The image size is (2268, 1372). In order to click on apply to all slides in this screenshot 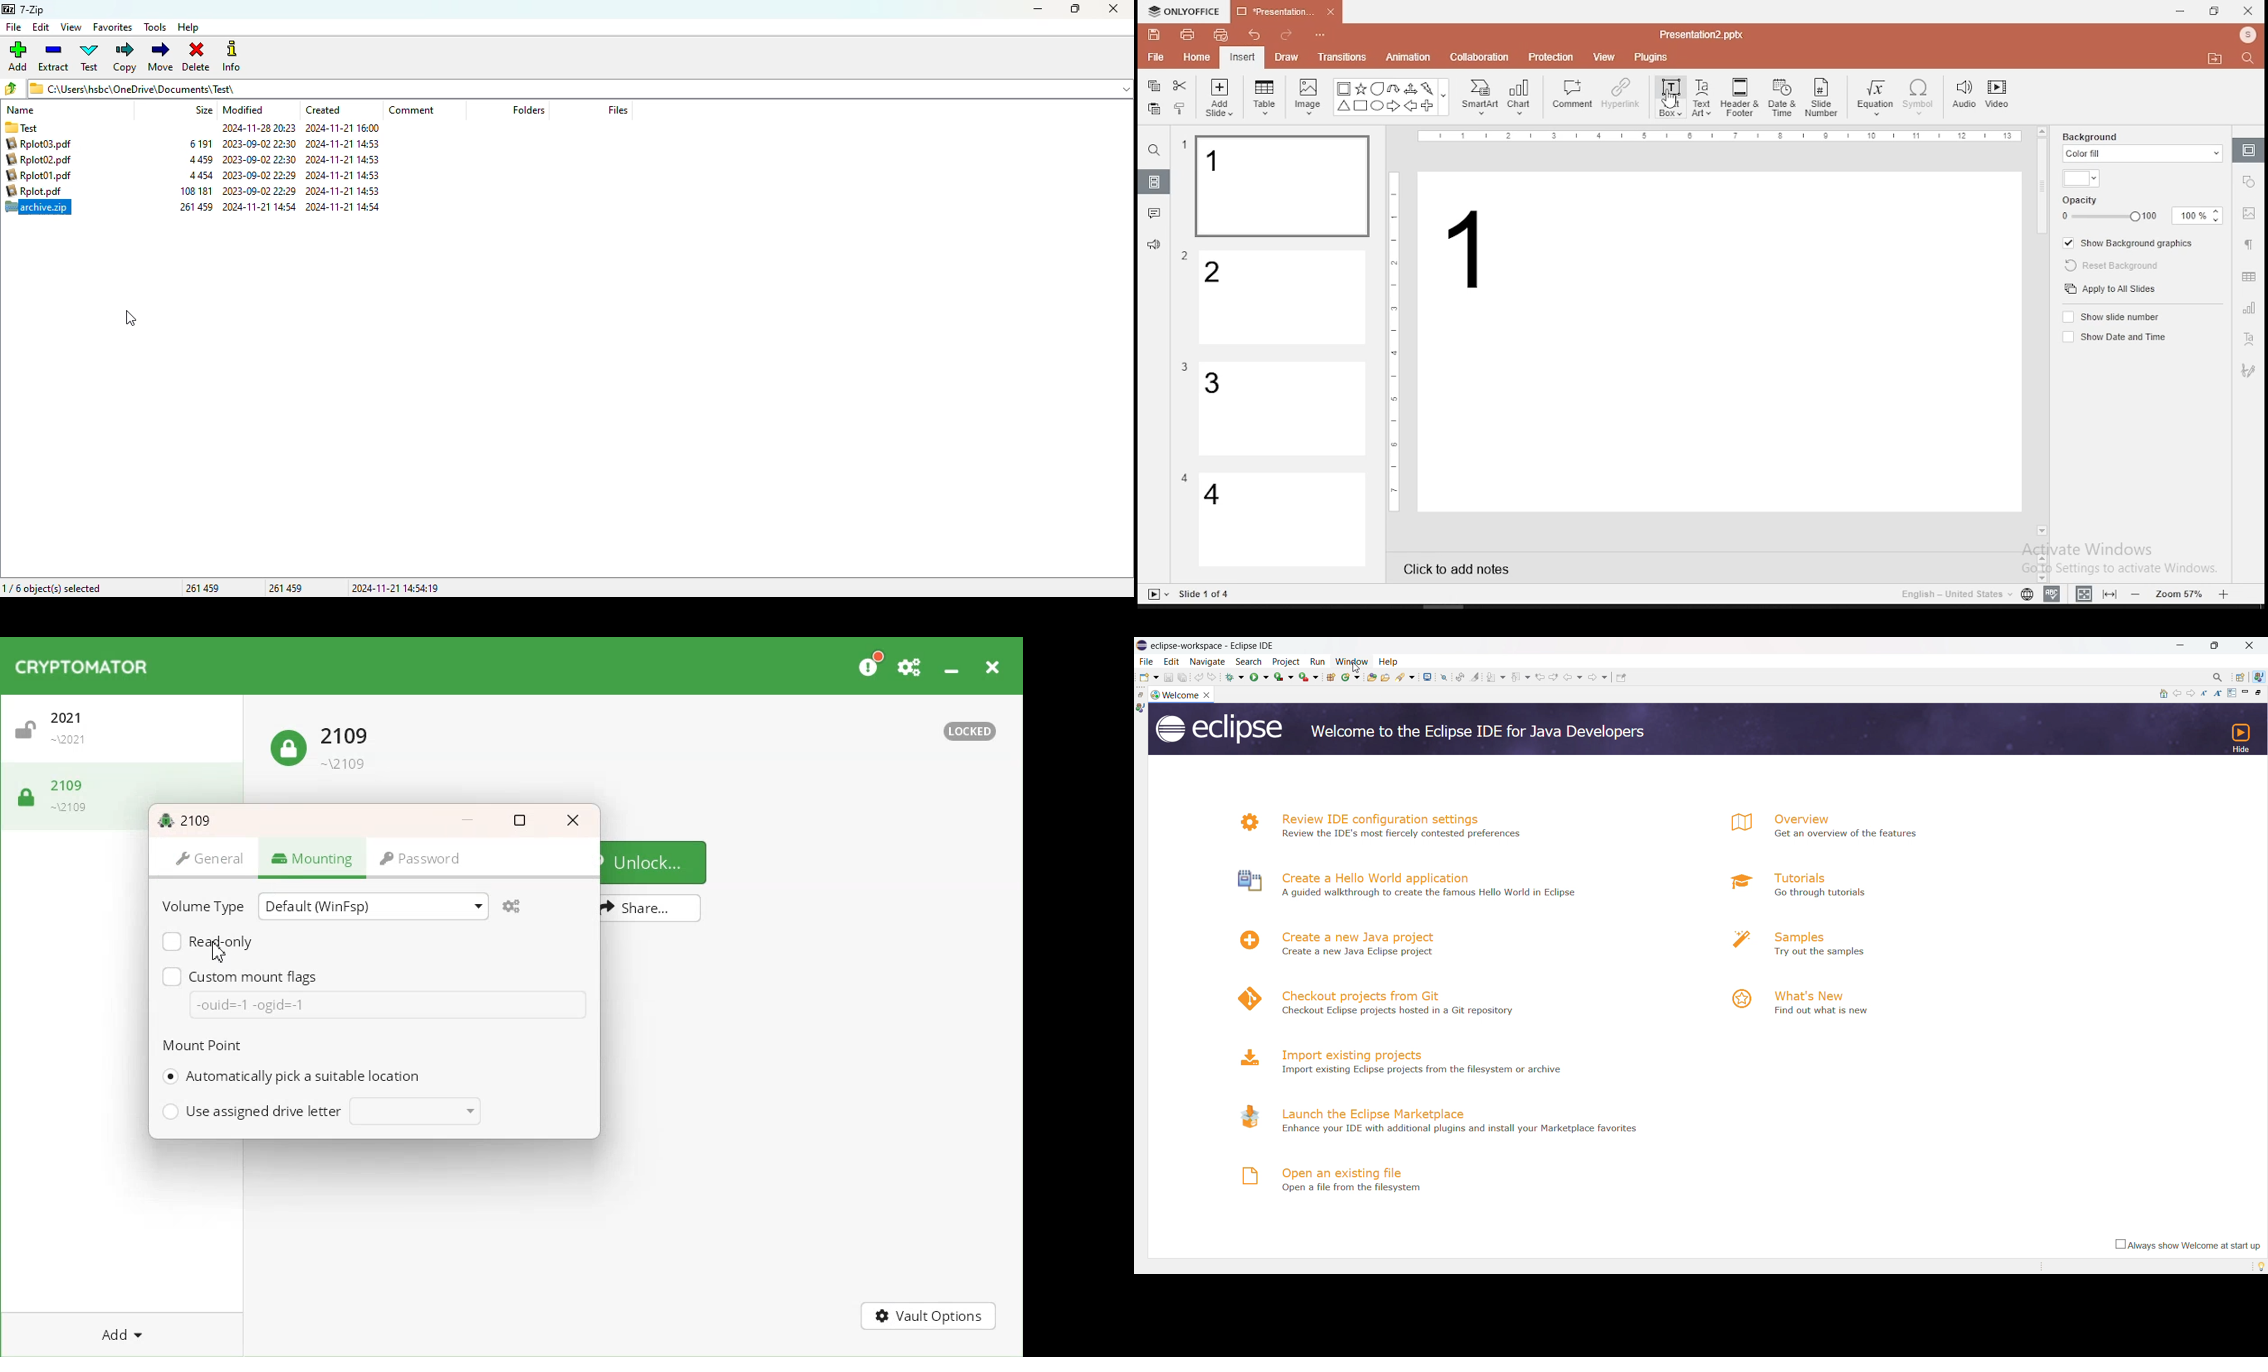, I will do `click(2109, 291)`.